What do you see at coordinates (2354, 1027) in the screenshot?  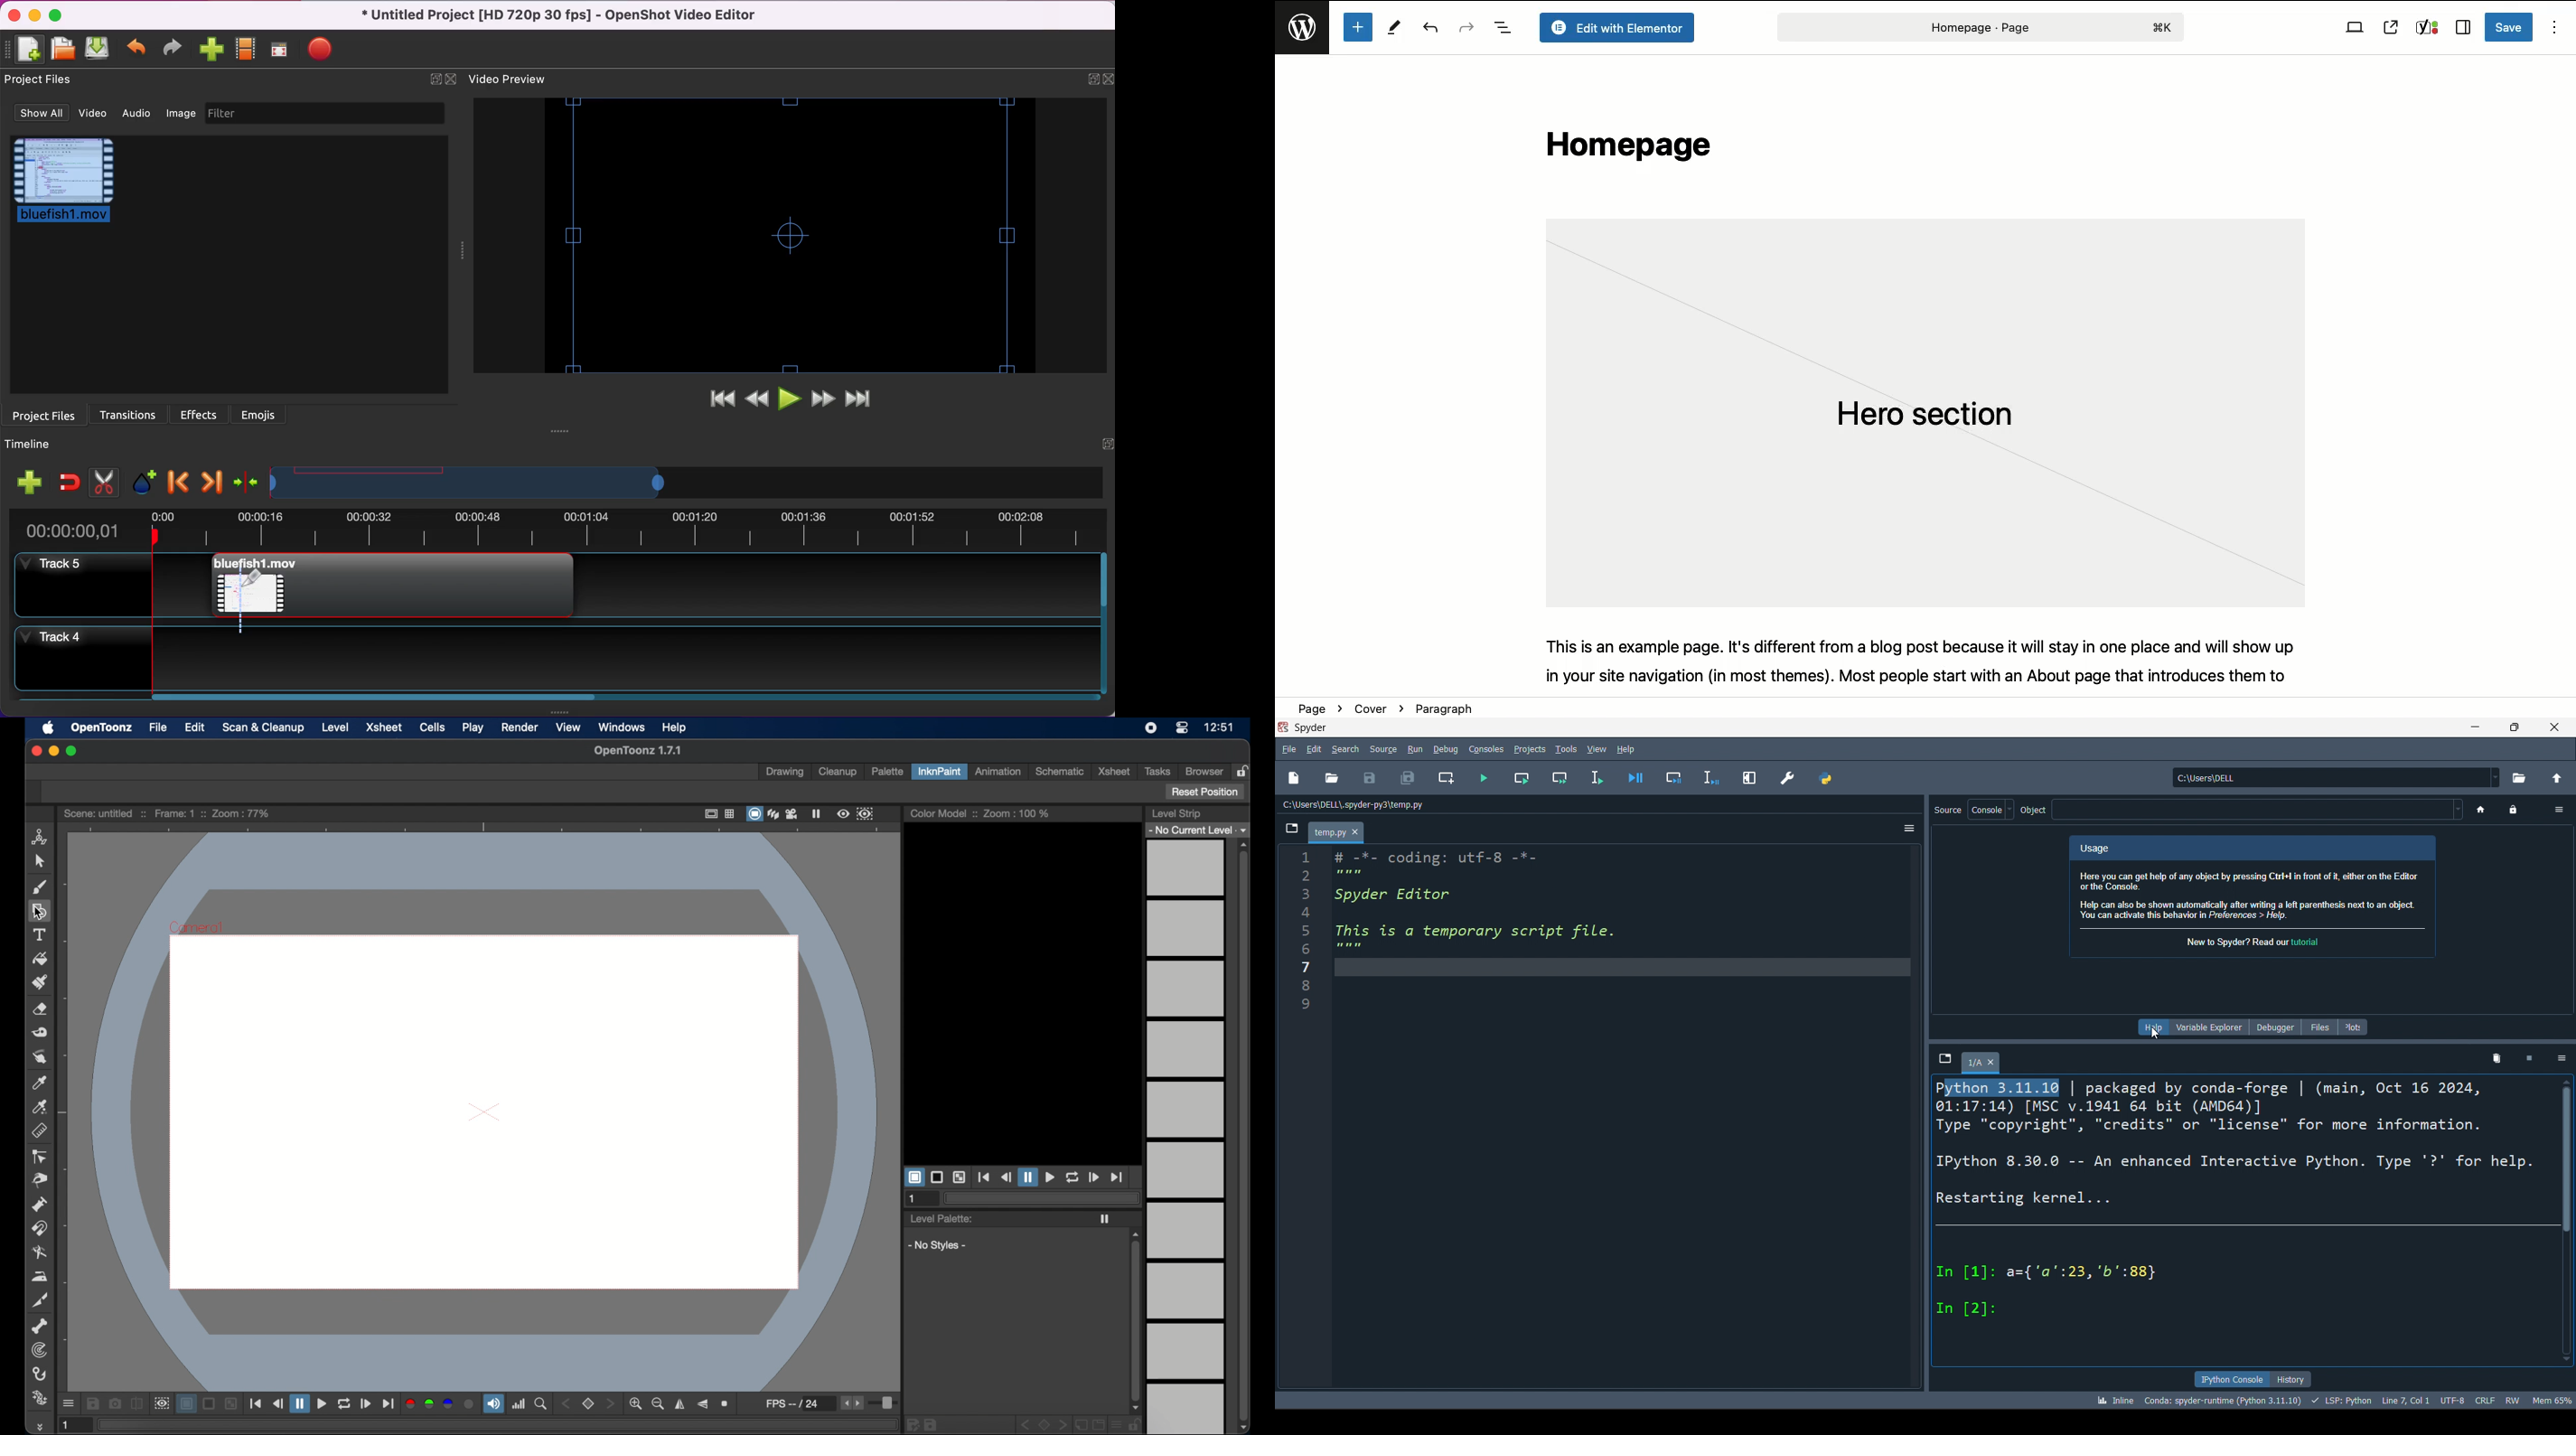 I see `plots` at bounding box center [2354, 1027].